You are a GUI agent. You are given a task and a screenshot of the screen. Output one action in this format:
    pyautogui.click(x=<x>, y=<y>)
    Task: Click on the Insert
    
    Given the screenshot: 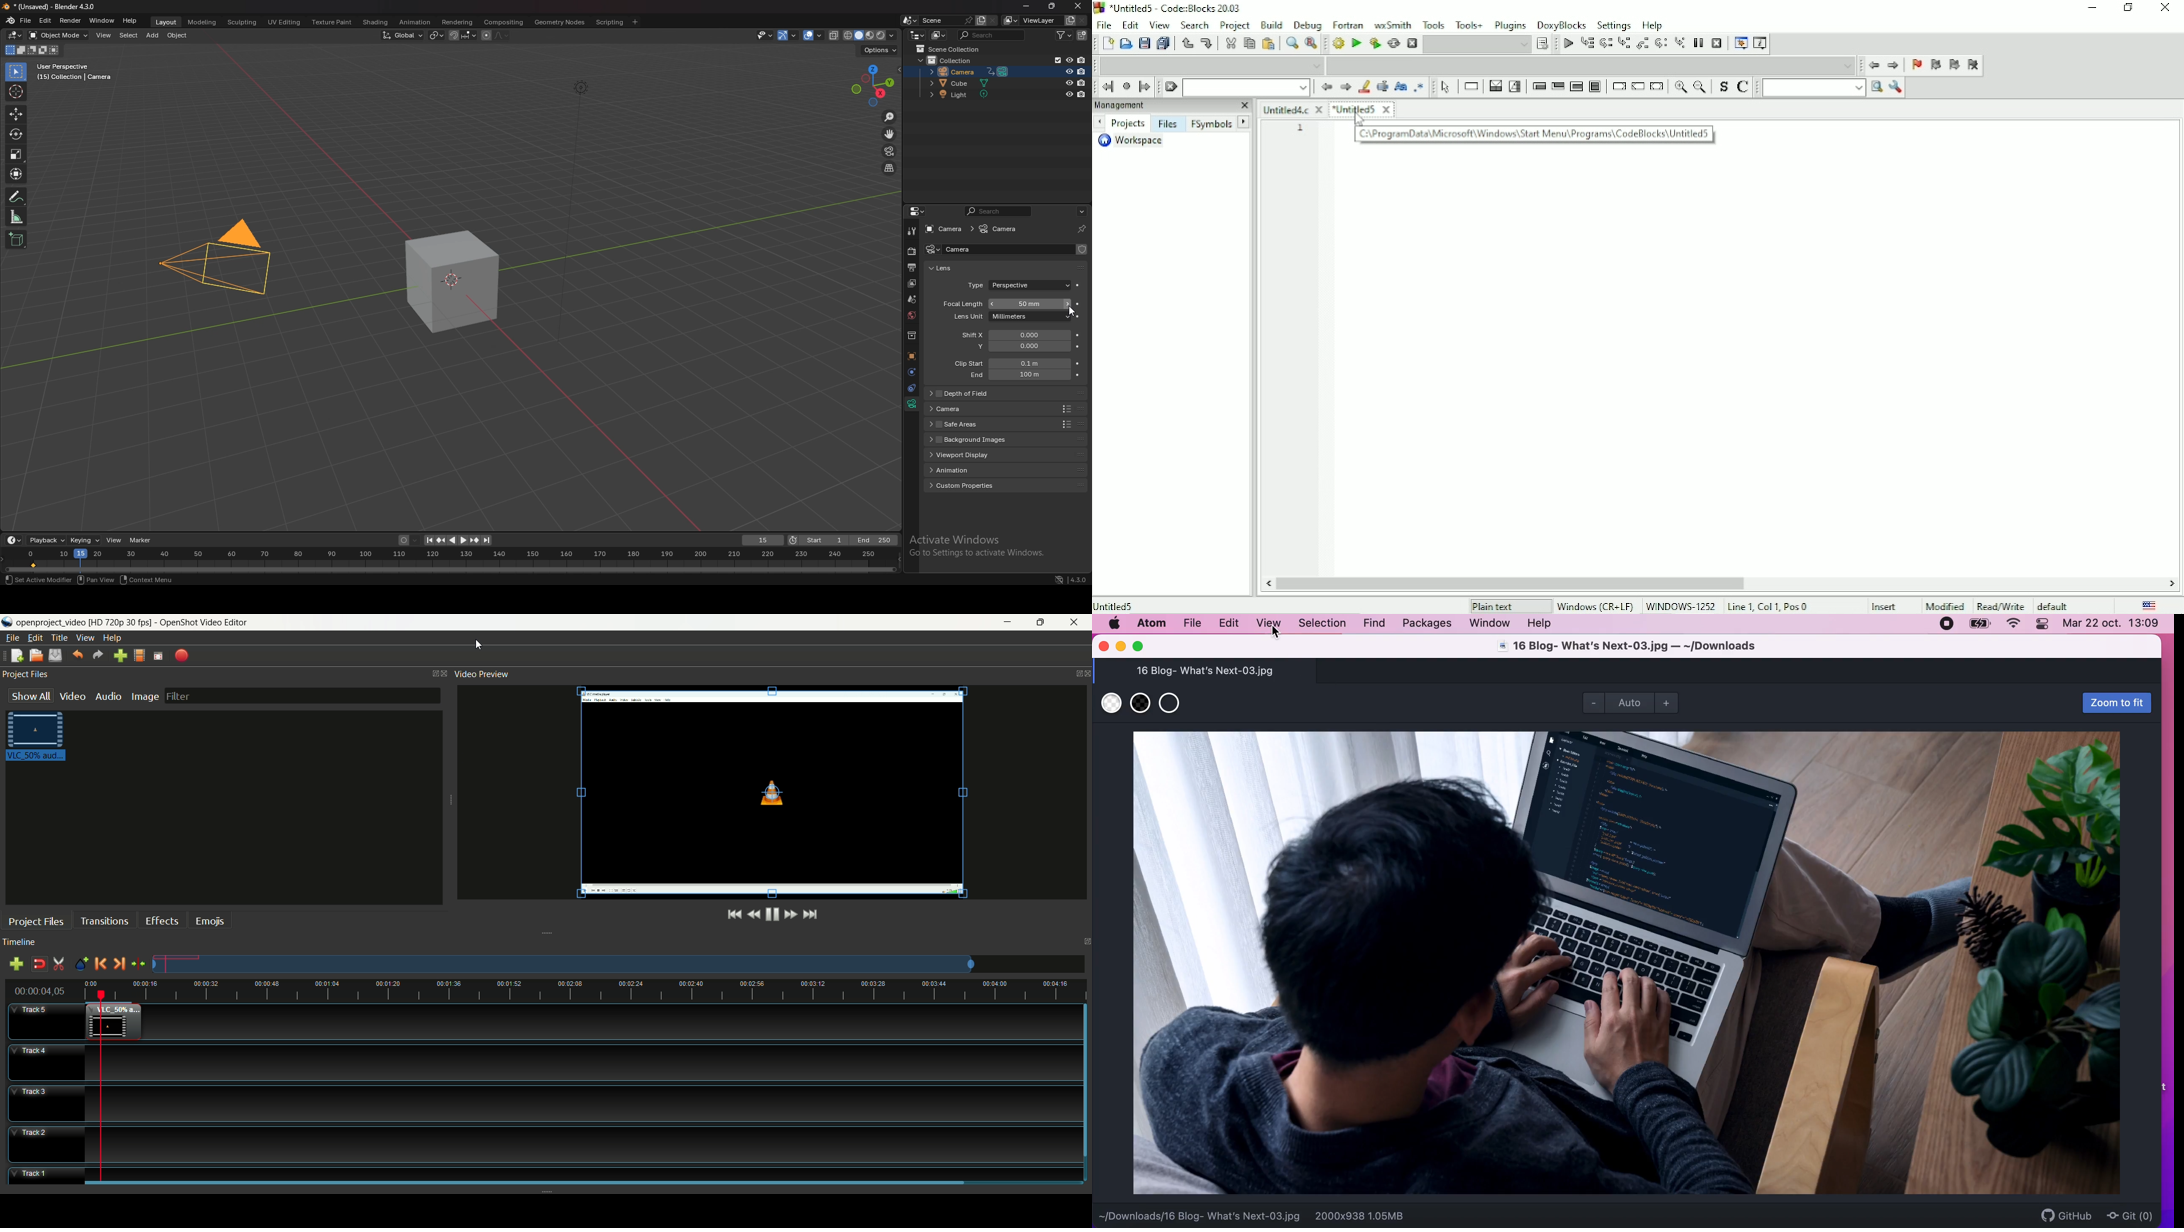 What is the action you would take?
    pyautogui.click(x=1886, y=606)
    